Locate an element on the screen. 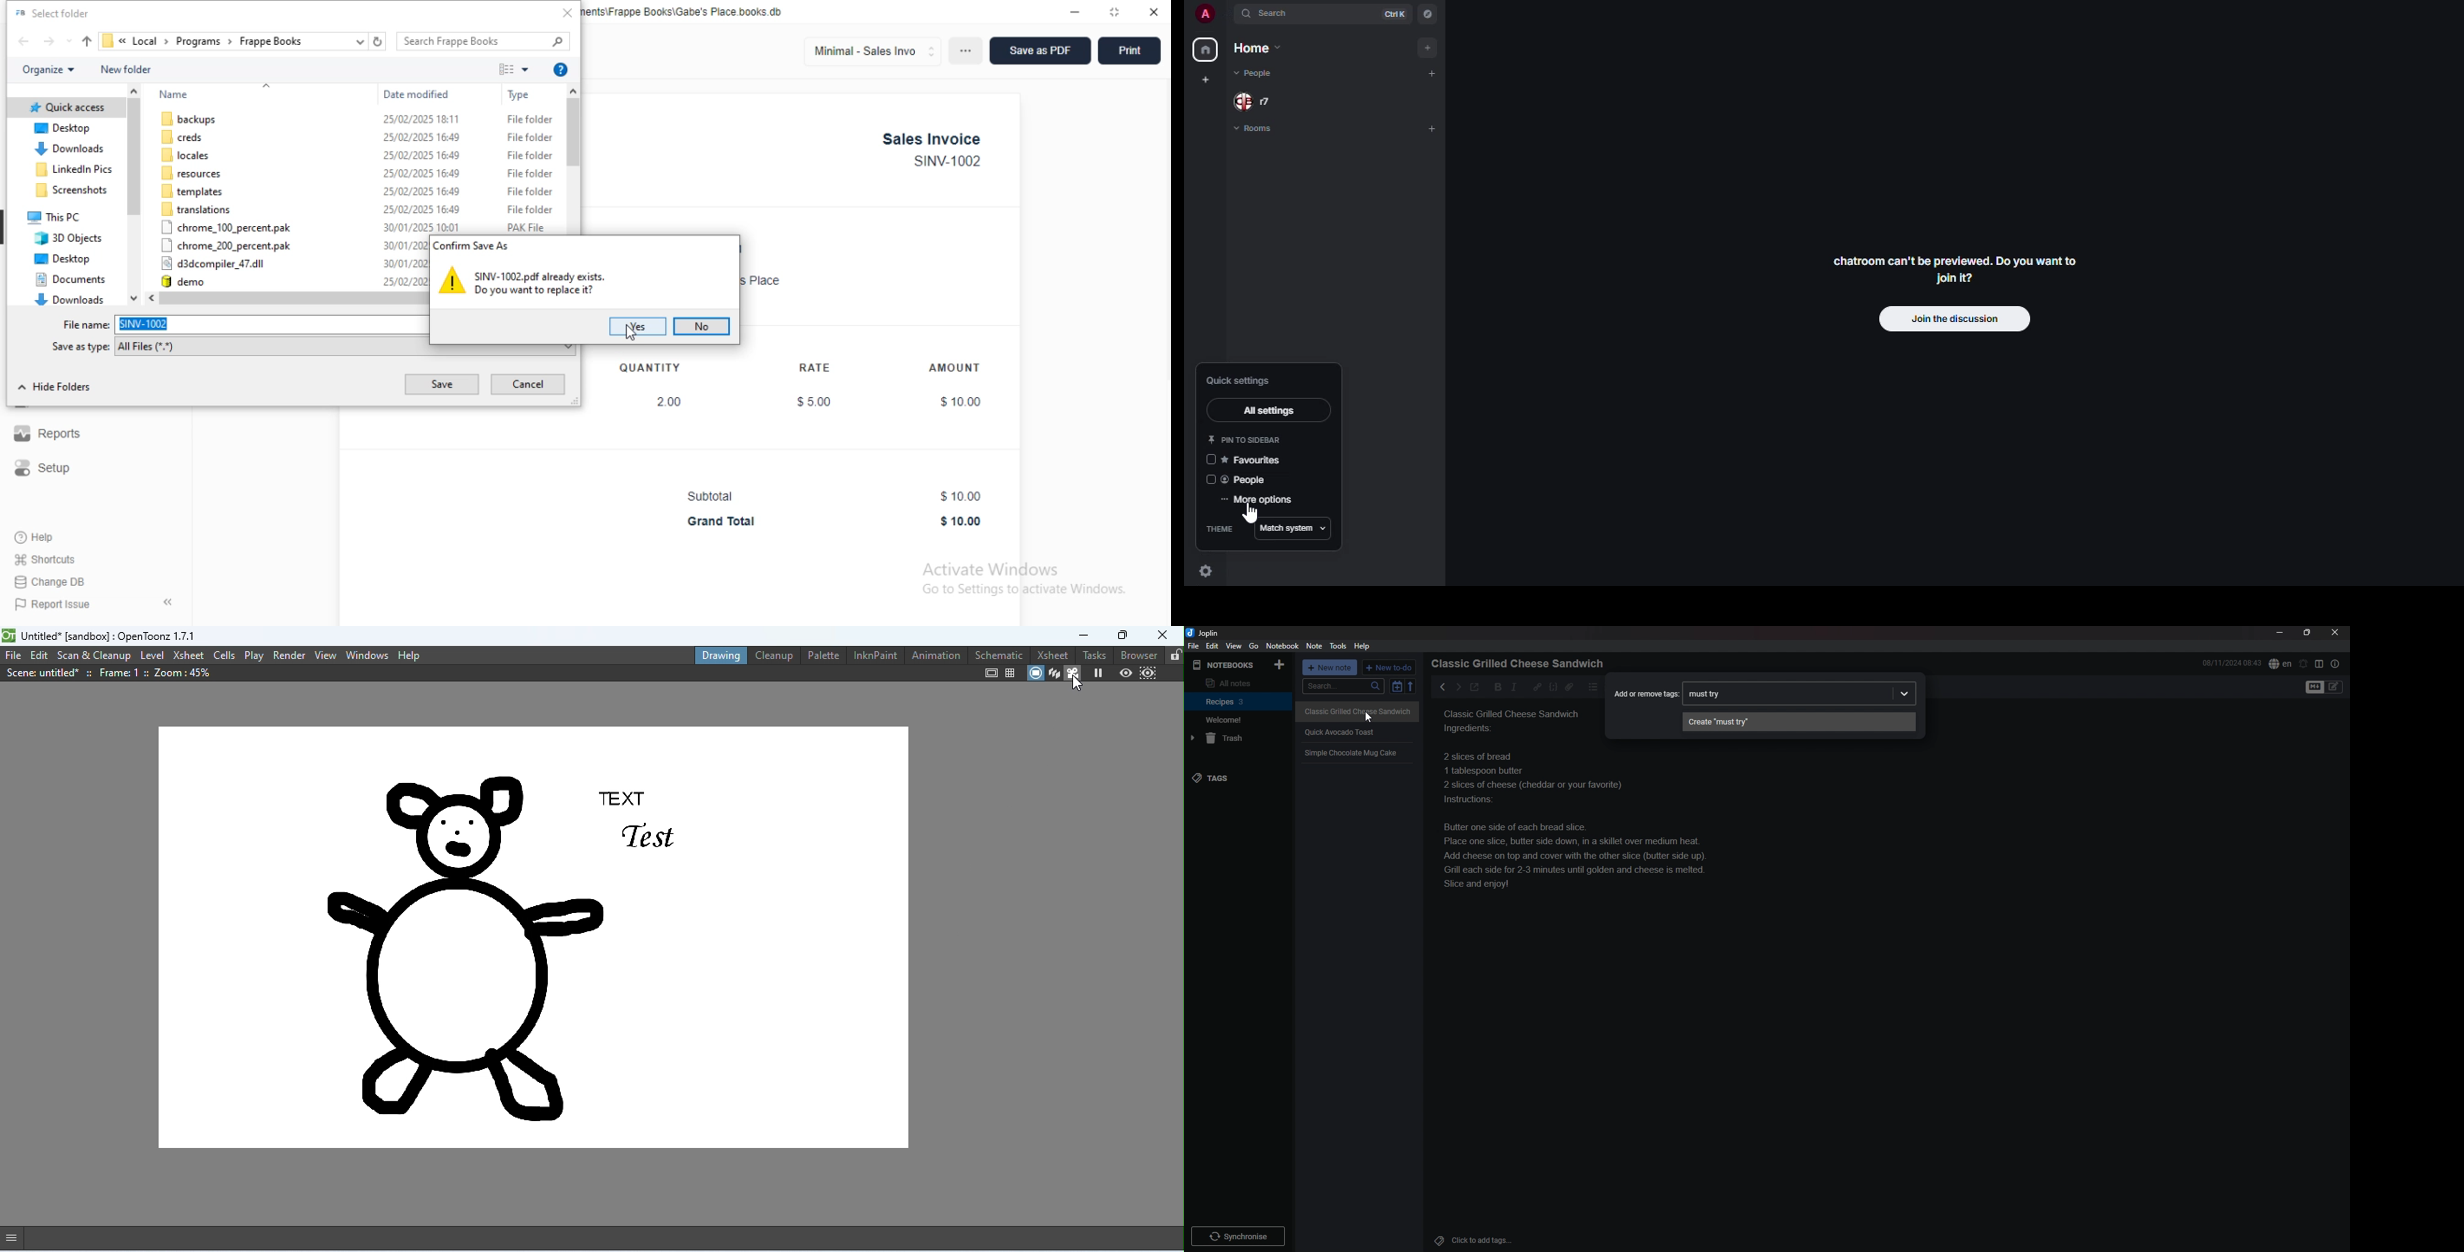 This screenshot has height=1260, width=2464. cursor is located at coordinates (1369, 718).